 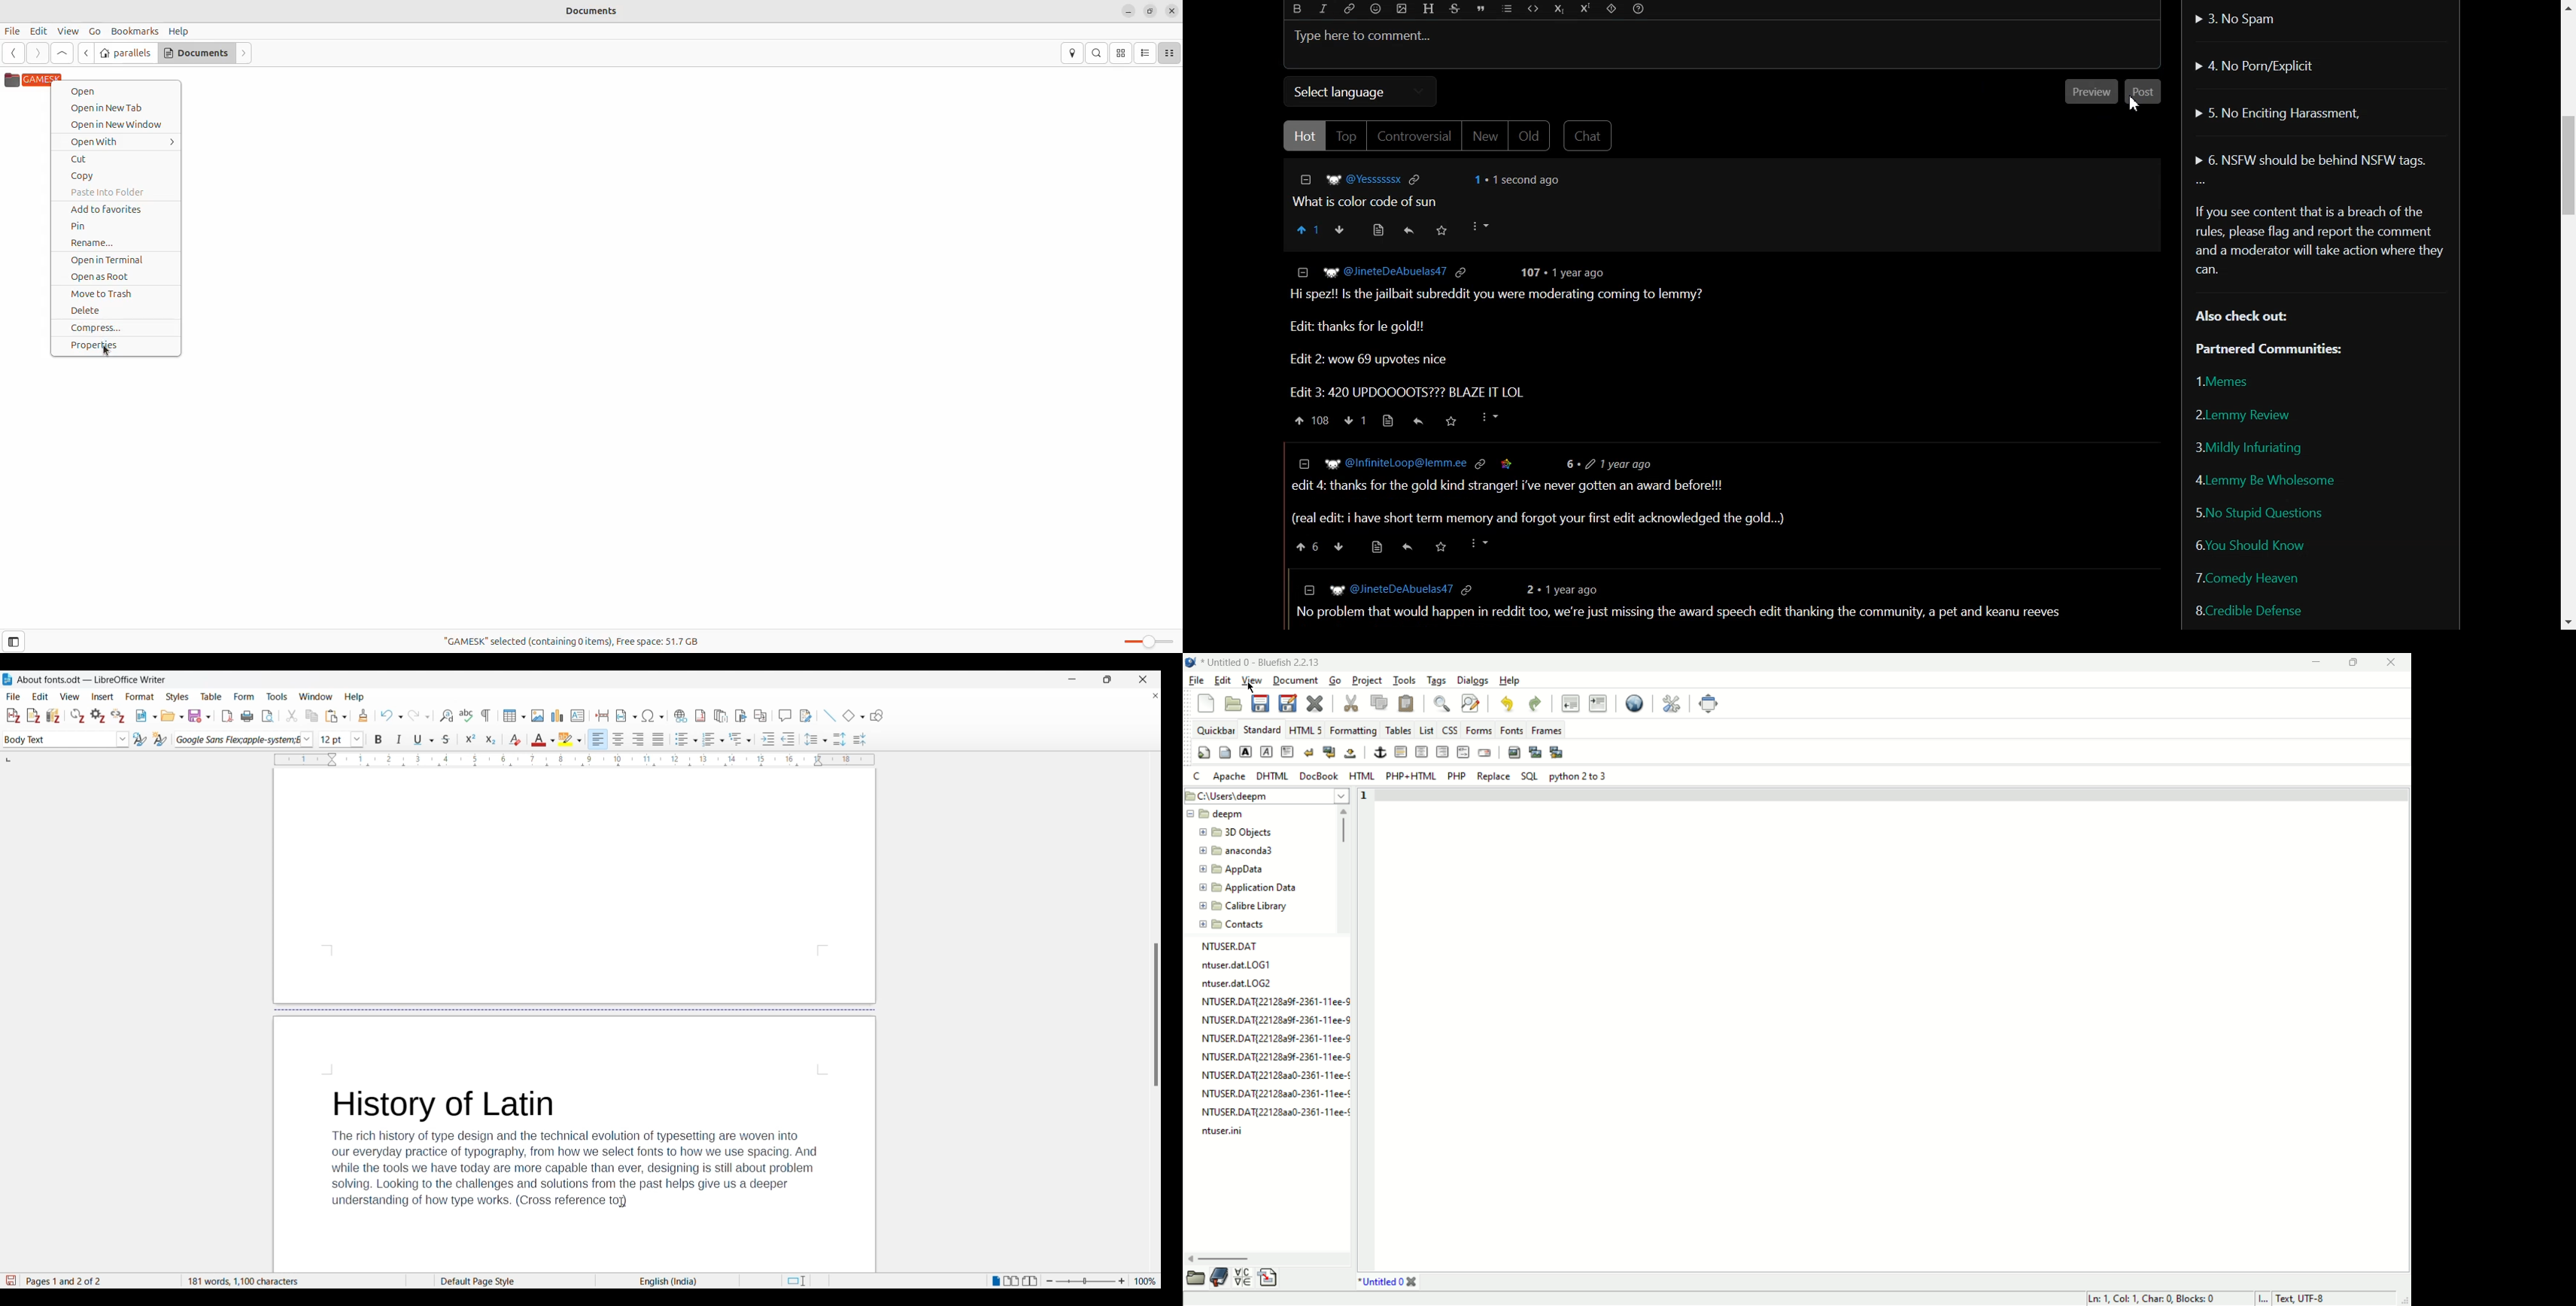 I want to click on Strike through, so click(x=446, y=739).